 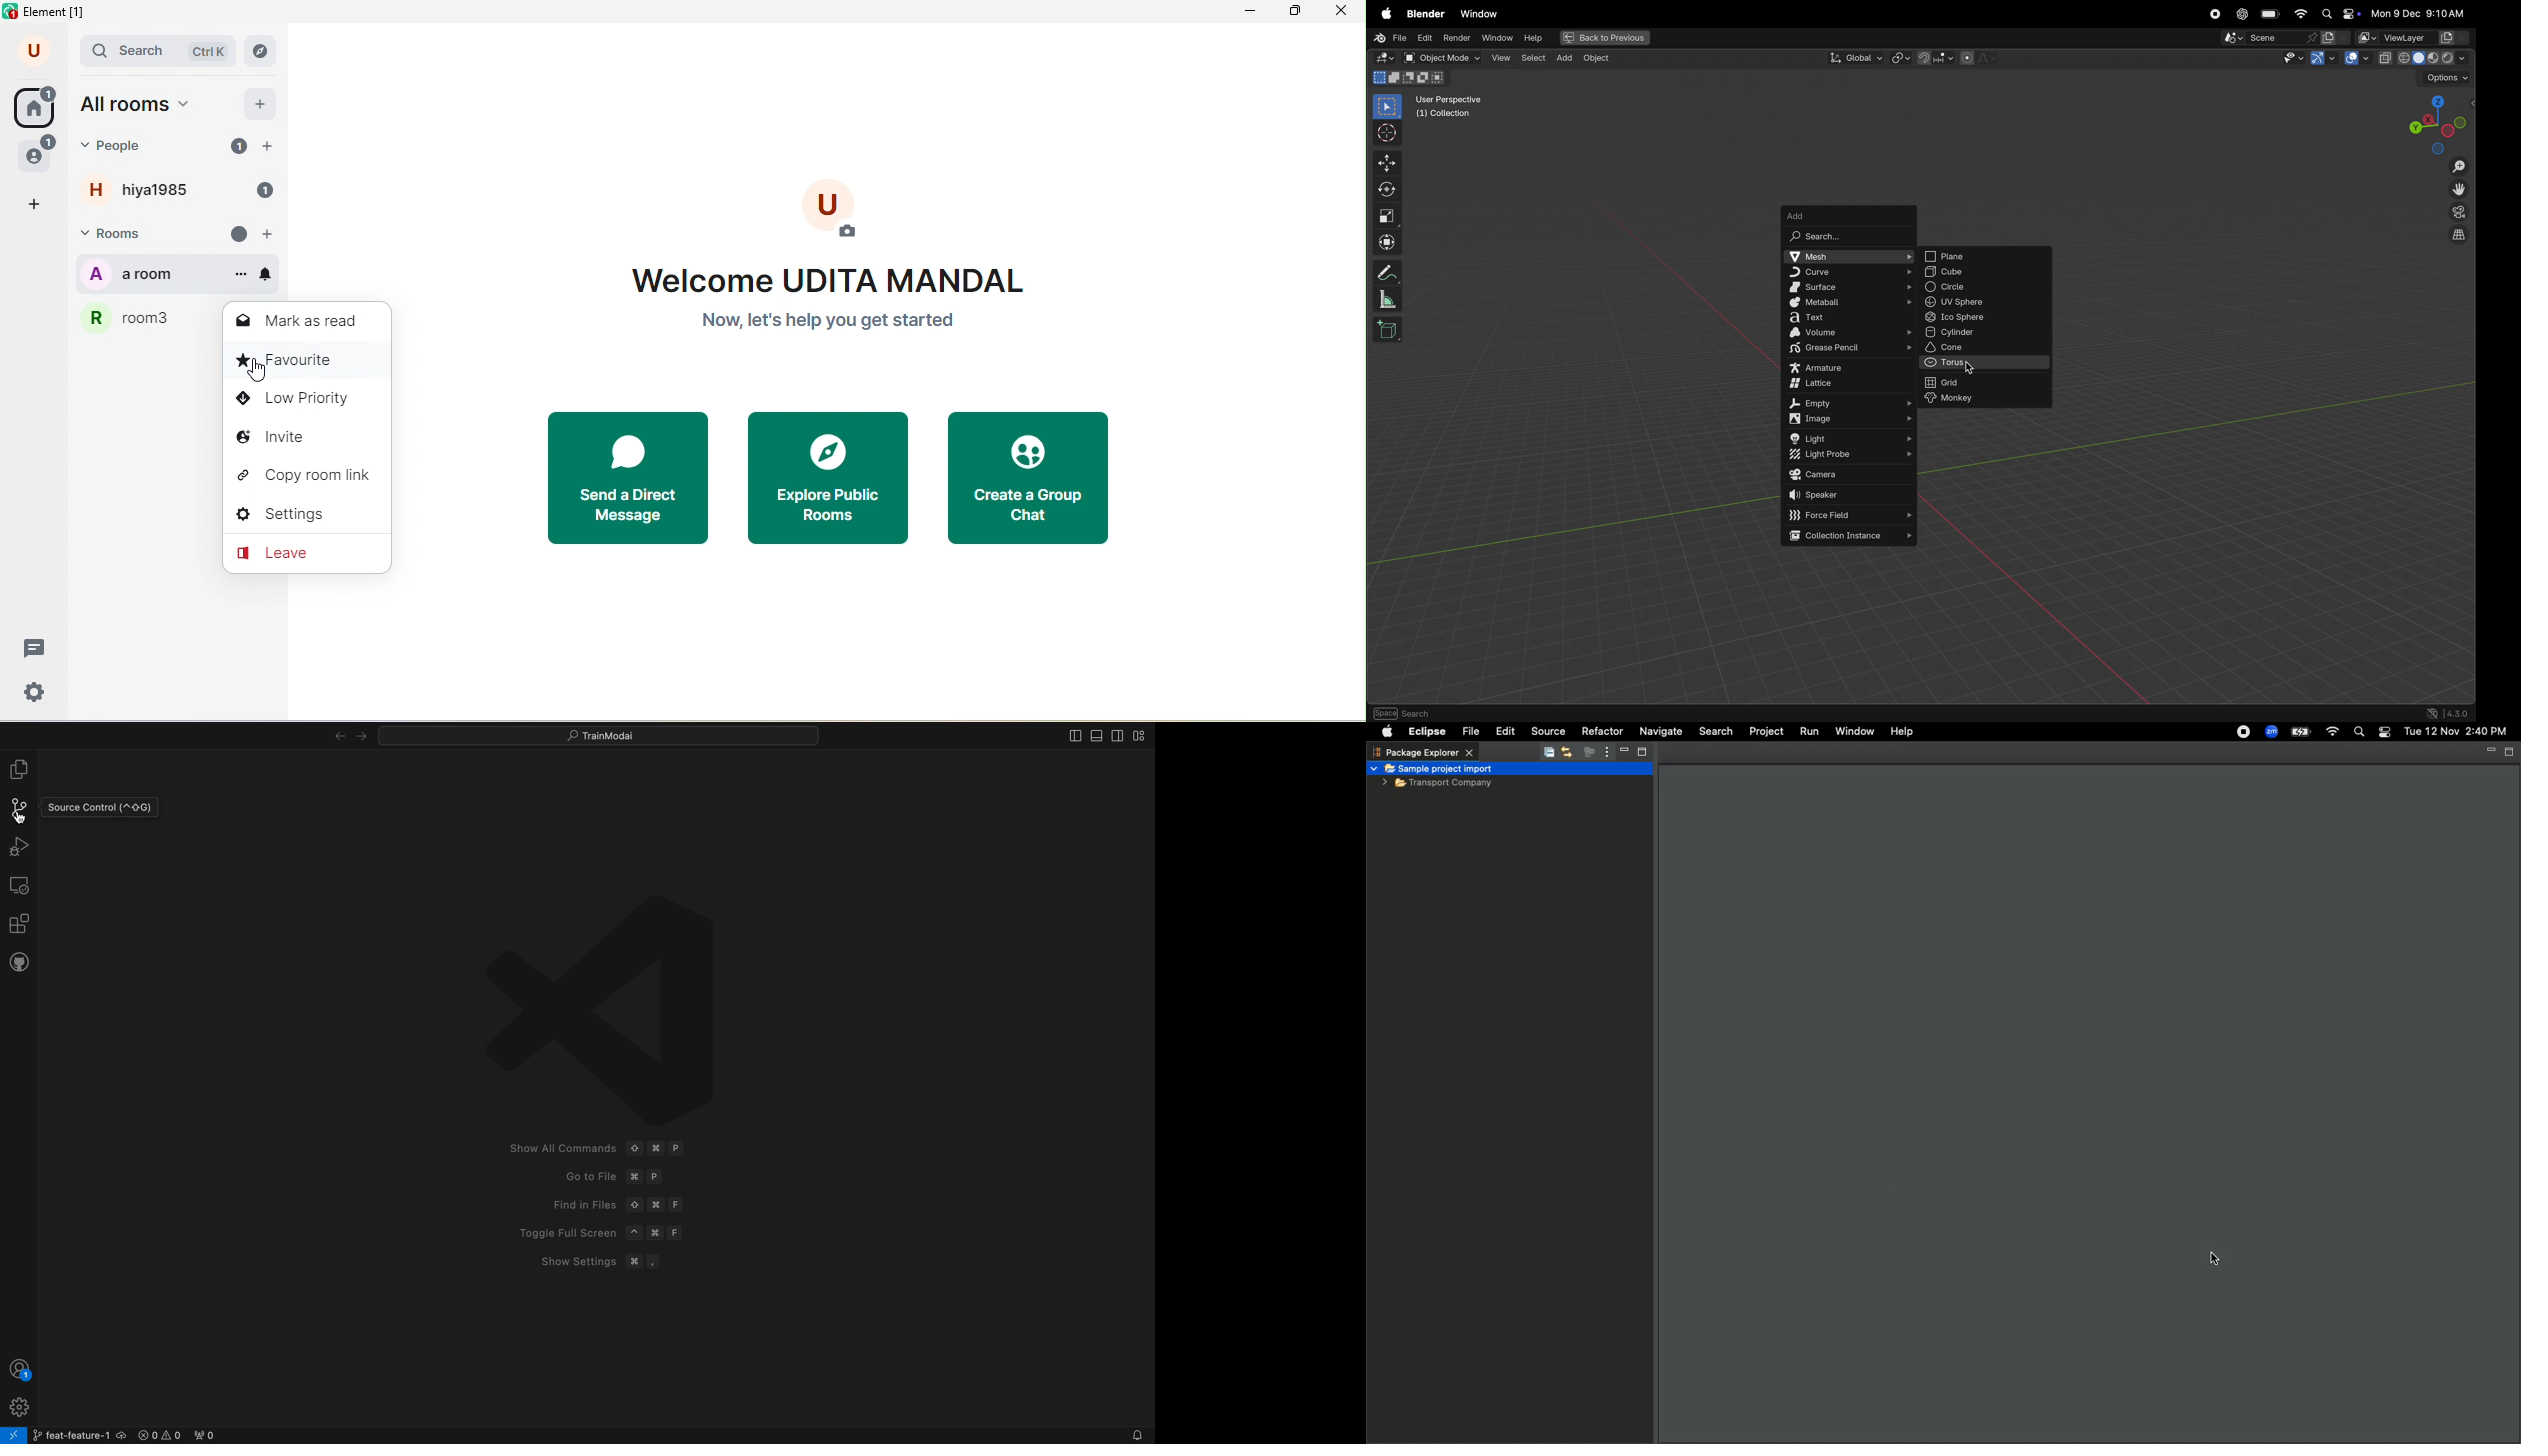 I want to click on text, so click(x=1850, y=318).